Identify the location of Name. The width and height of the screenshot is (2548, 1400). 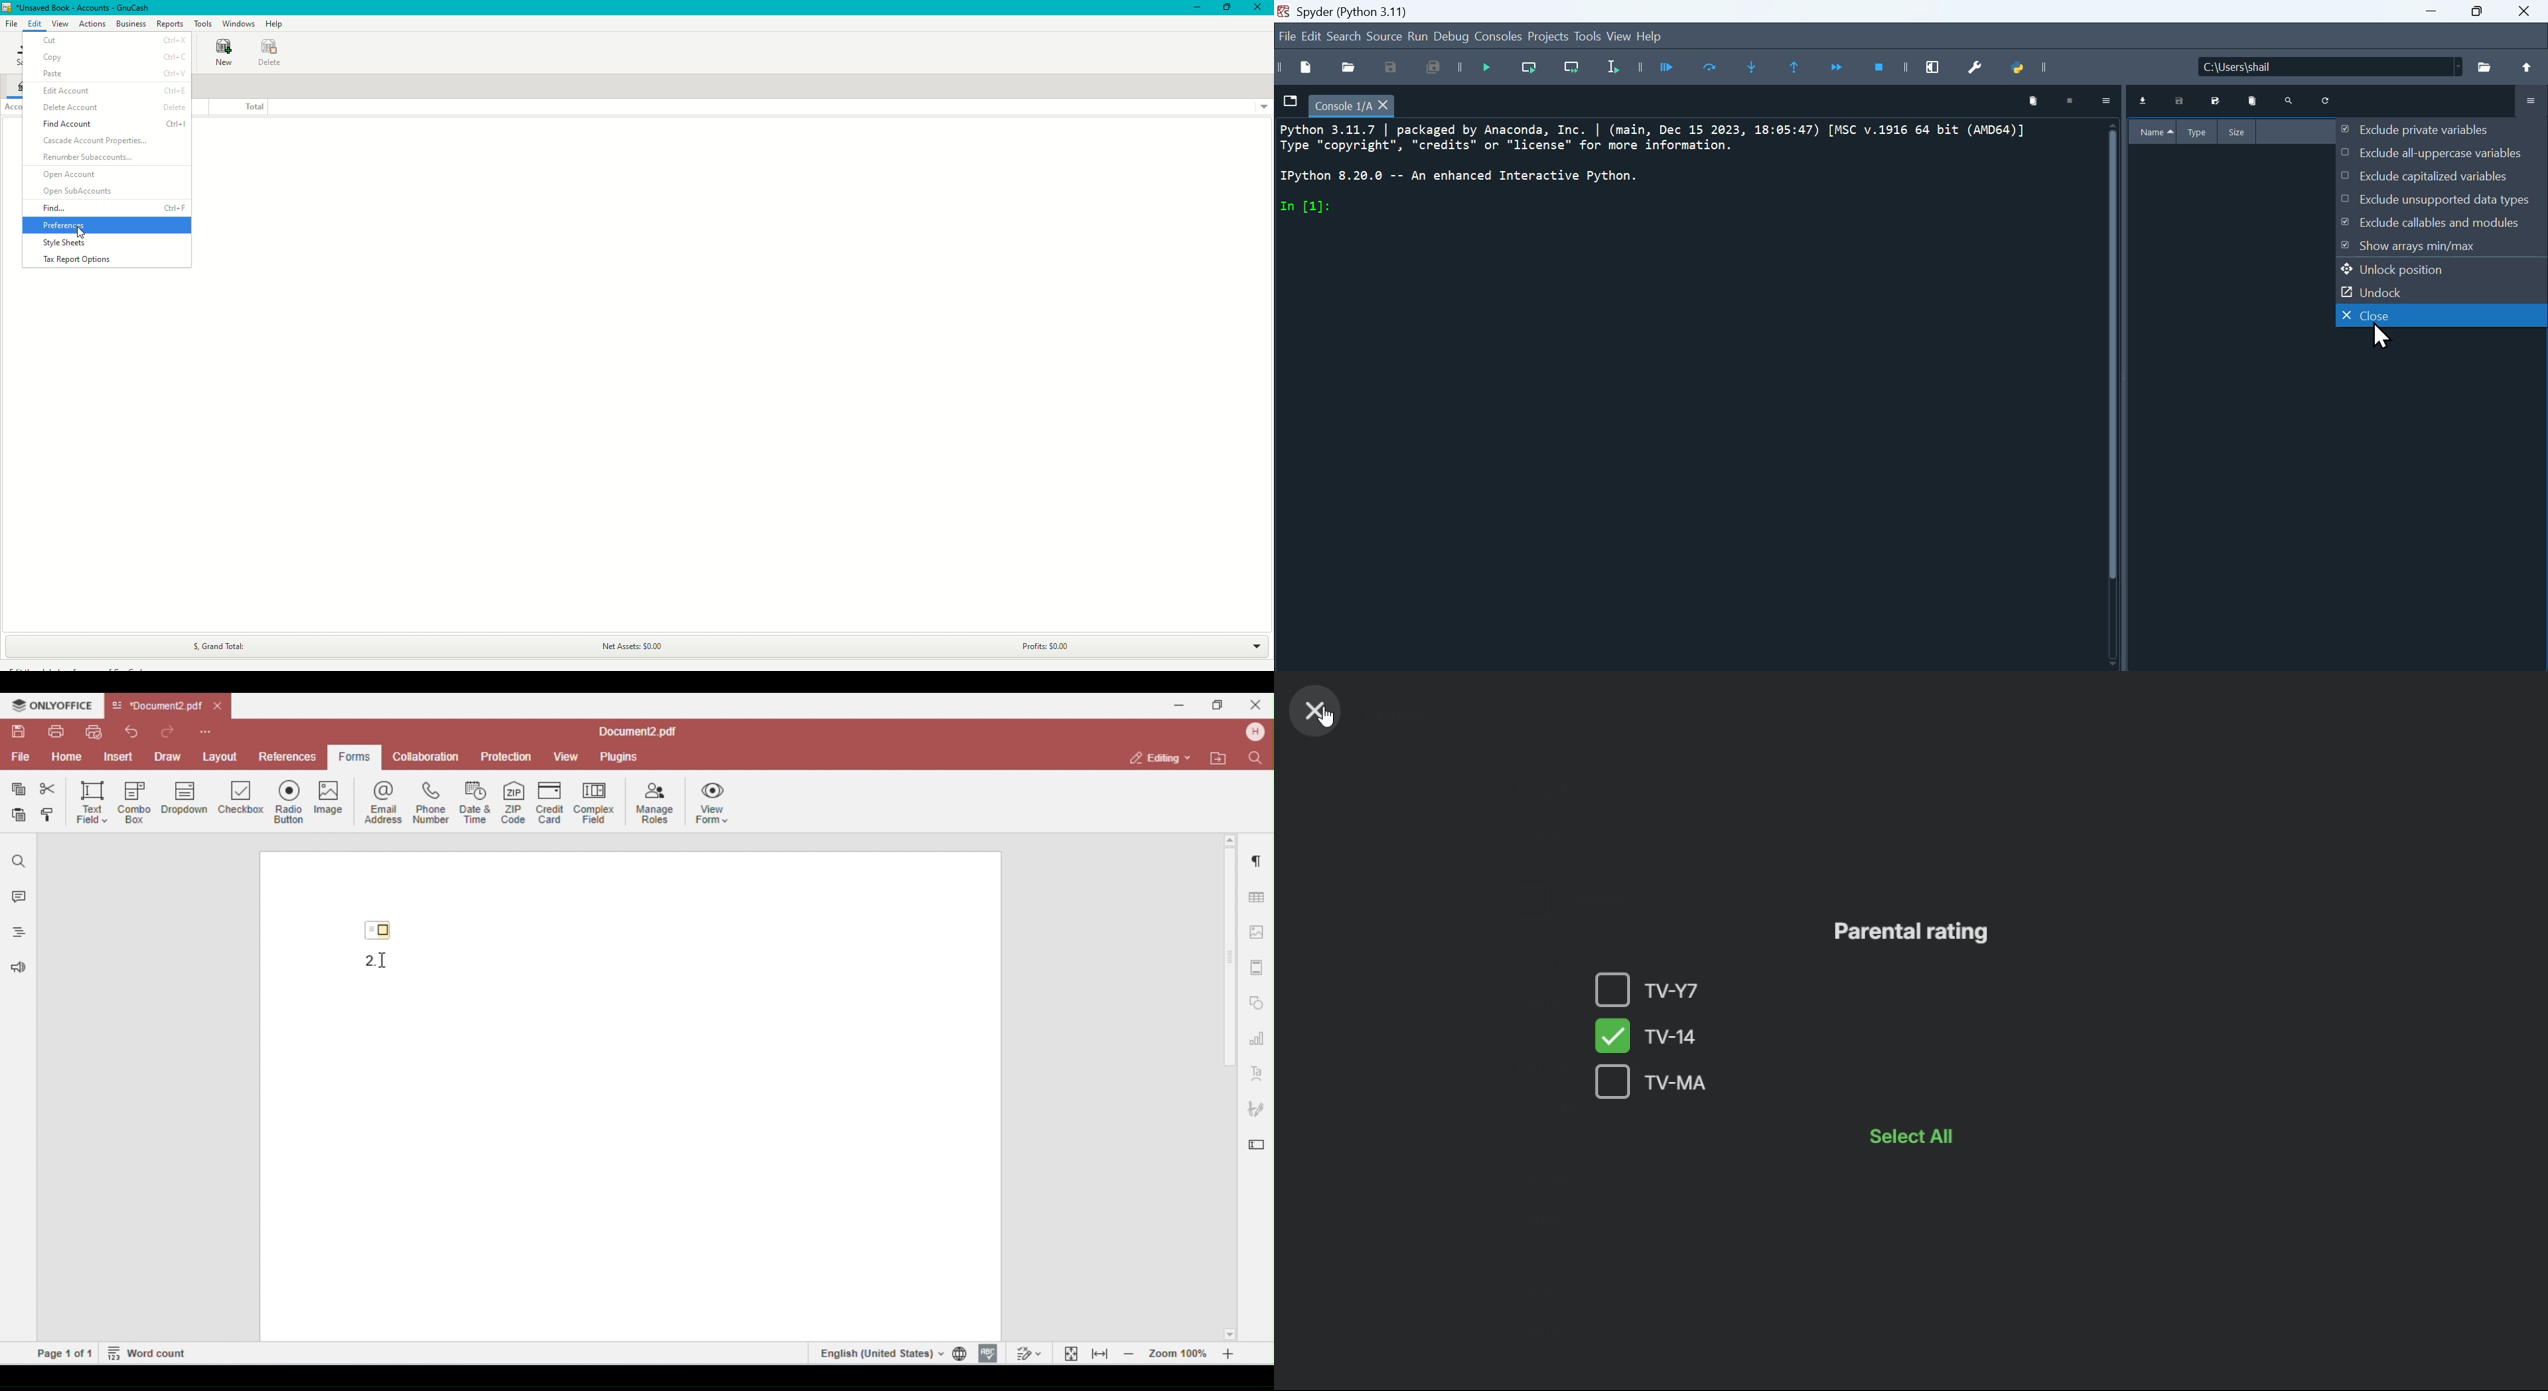
(2157, 133).